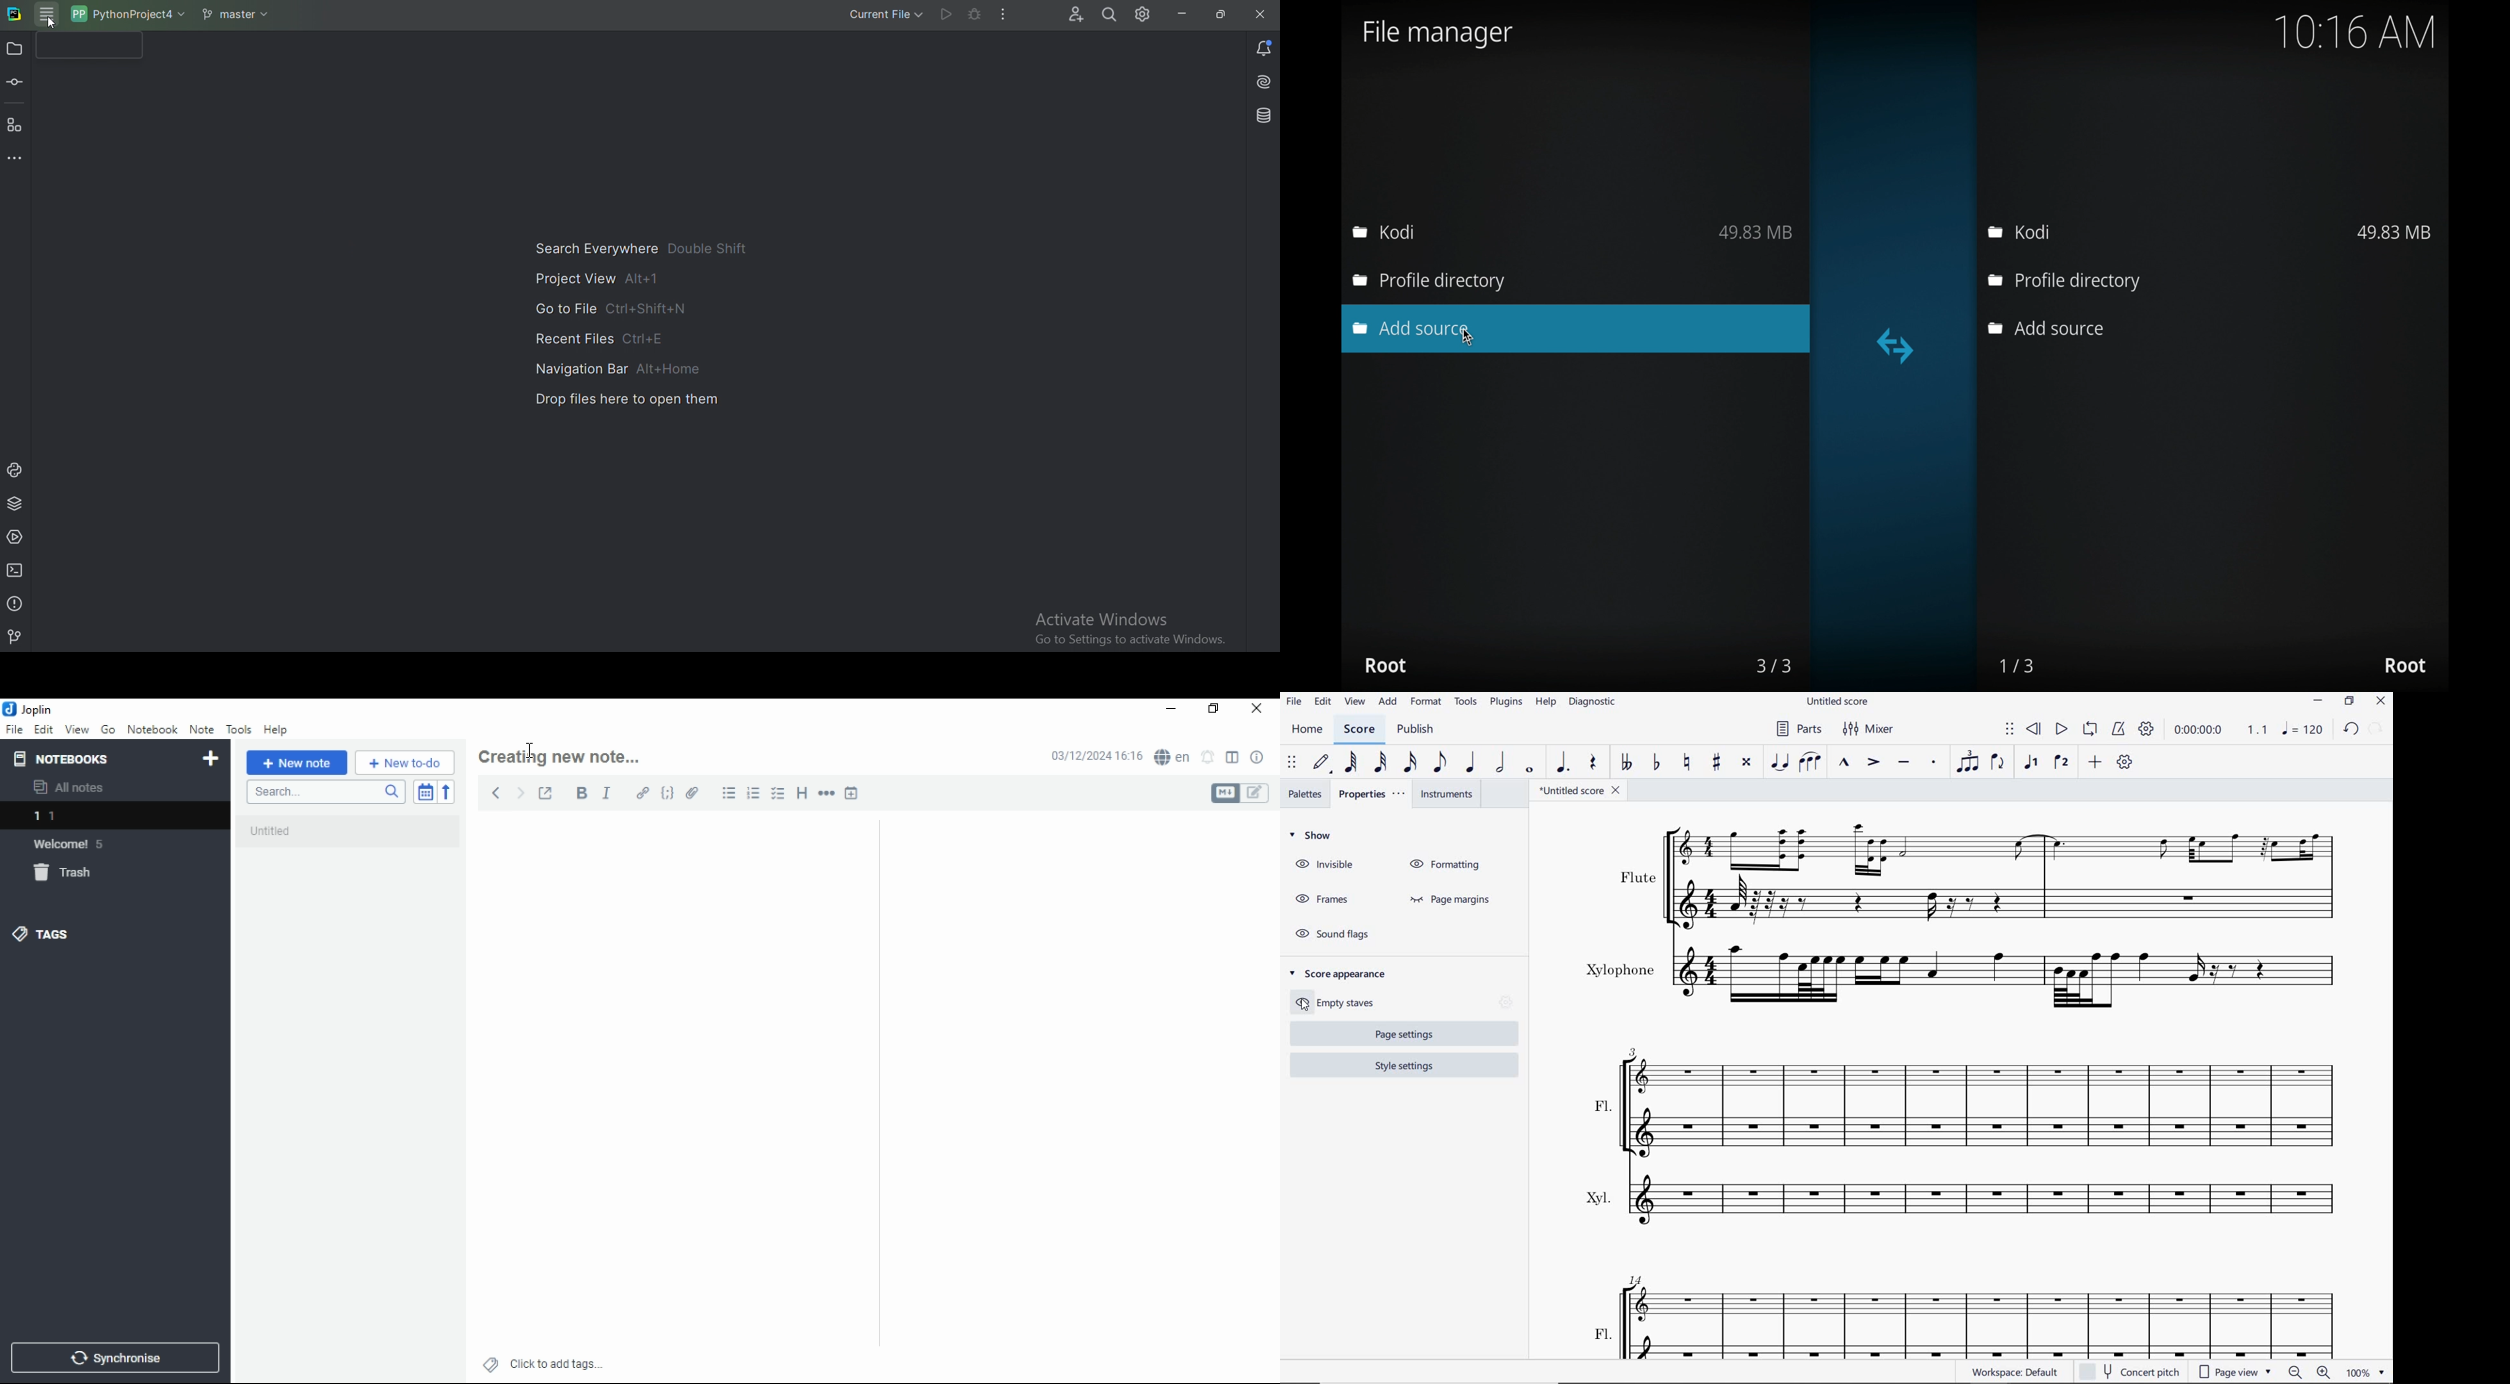 The height and width of the screenshot is (1400, 2520). I want to click on TOGGLE DOUBLE-SHARP, so click(1748, 763).